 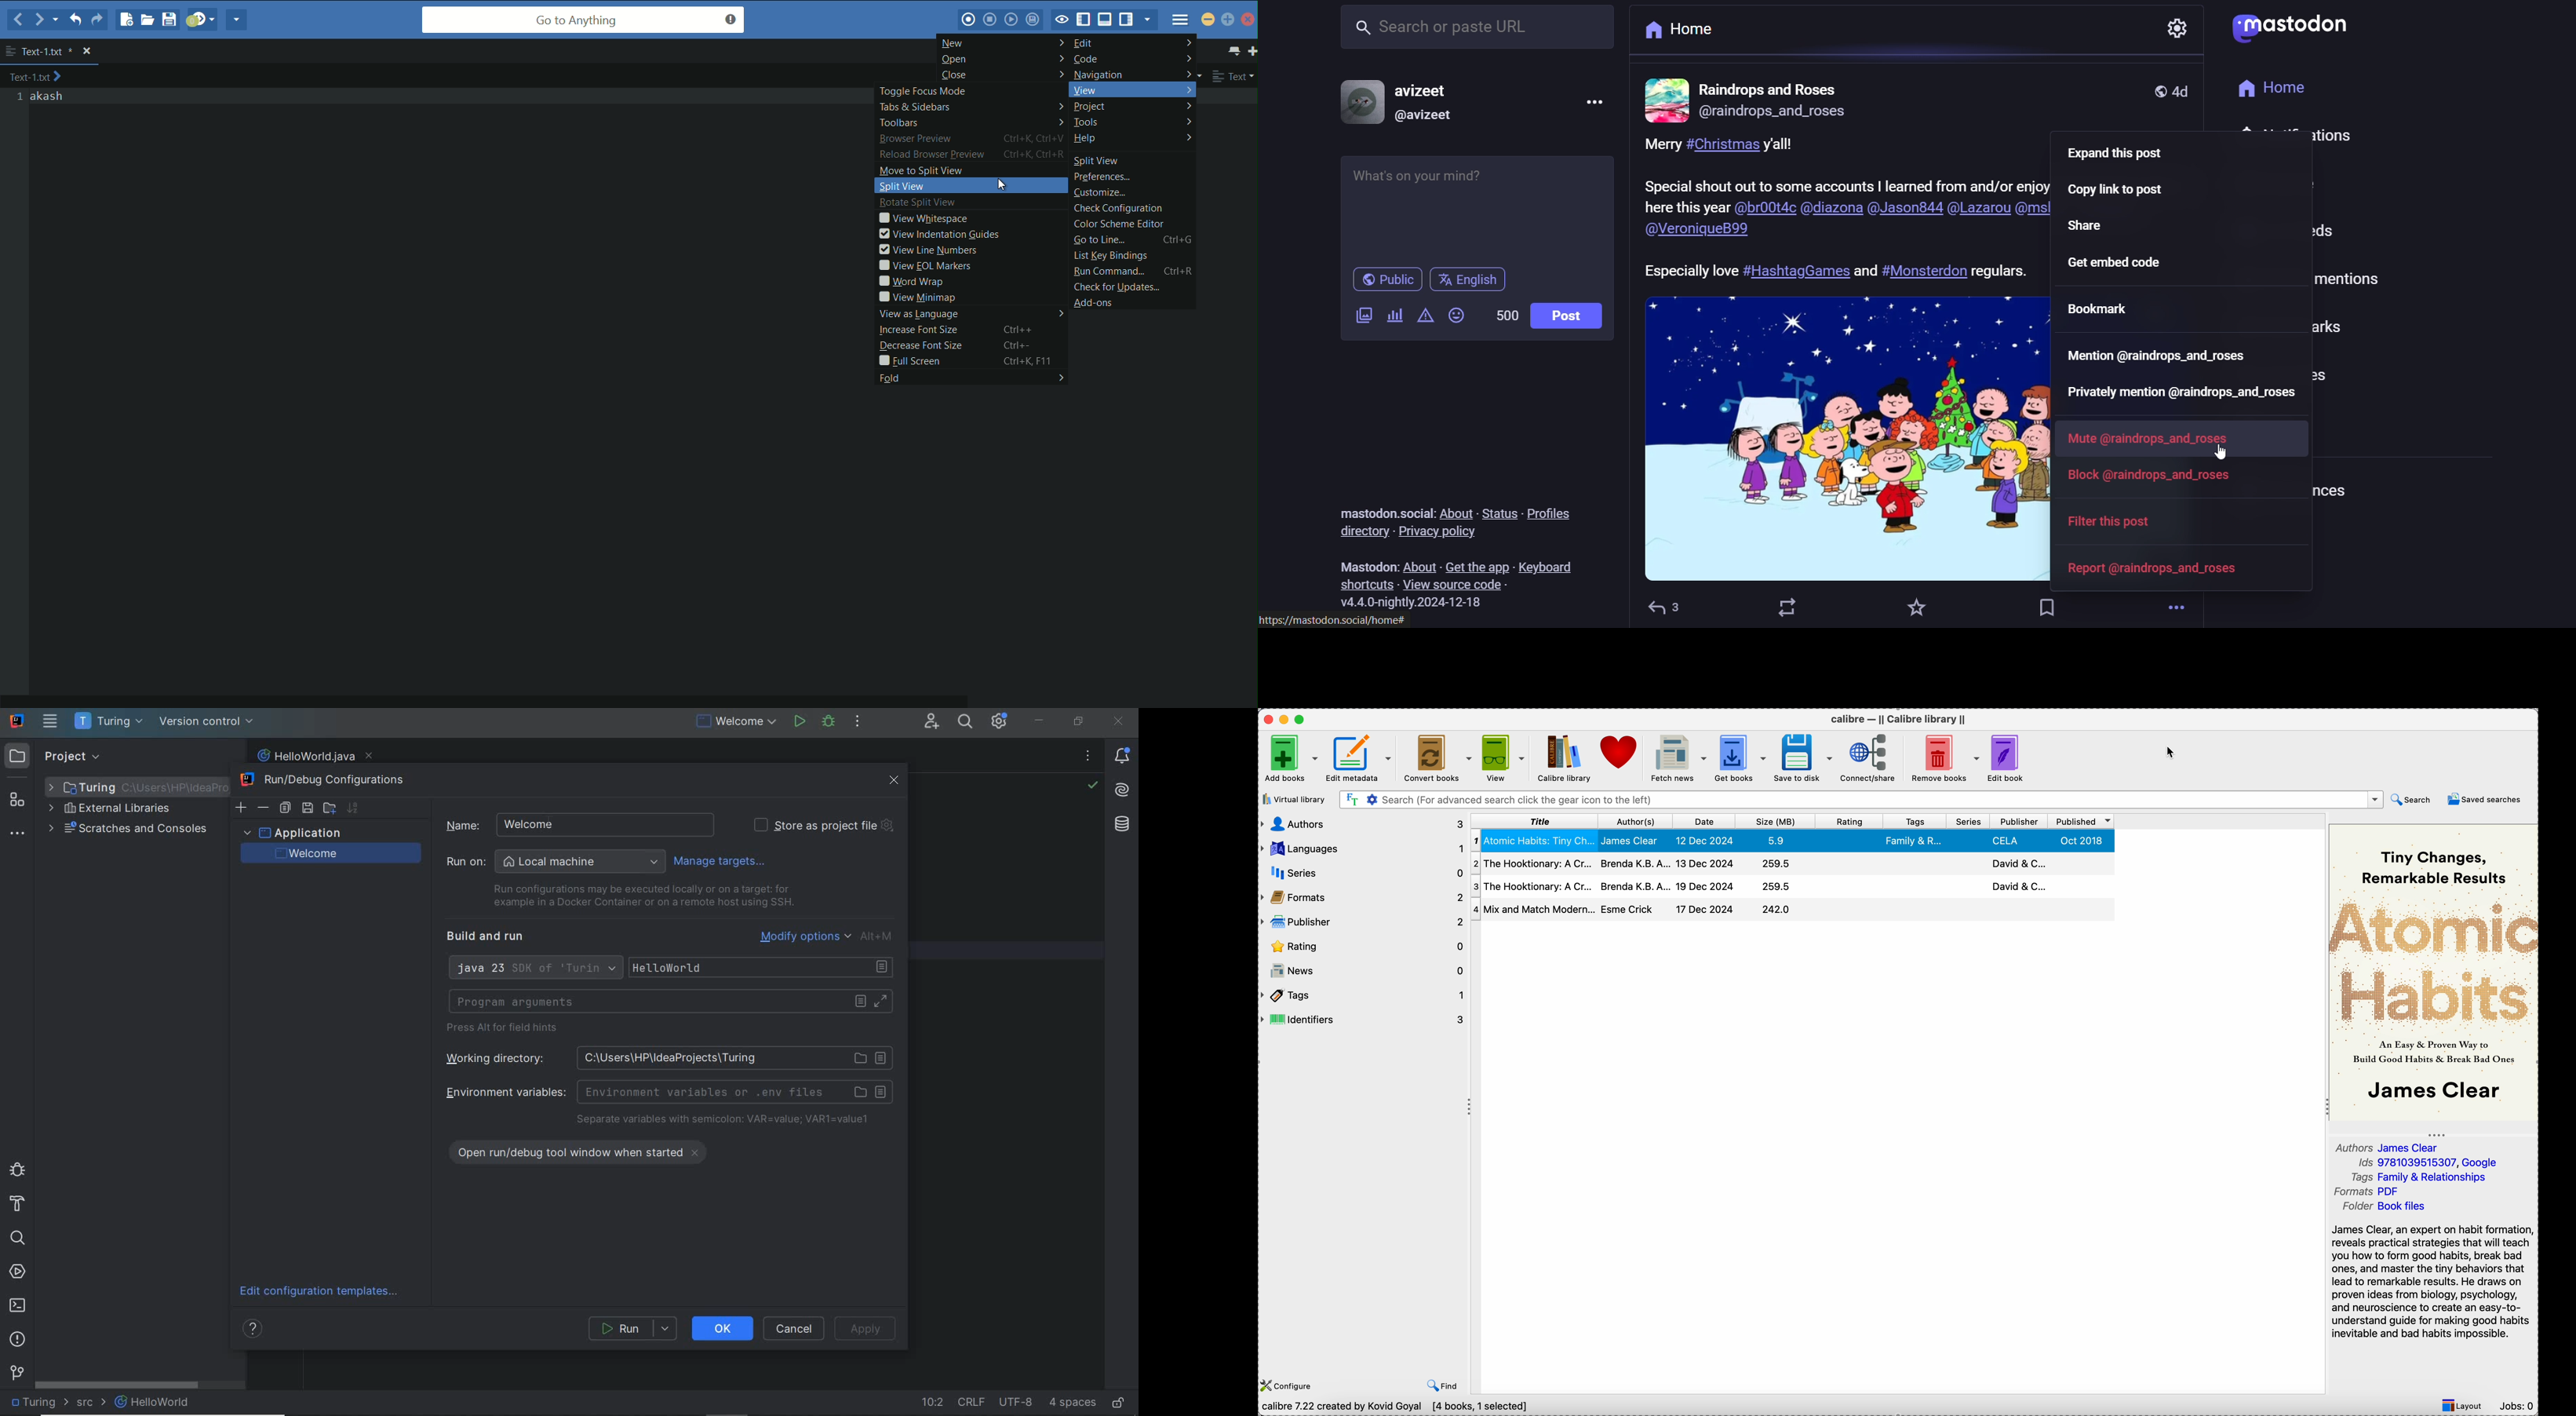 What do you see at coordinates (1794, 910) in the screenshot?
I see `four book` at bounding box center [1794, 910].